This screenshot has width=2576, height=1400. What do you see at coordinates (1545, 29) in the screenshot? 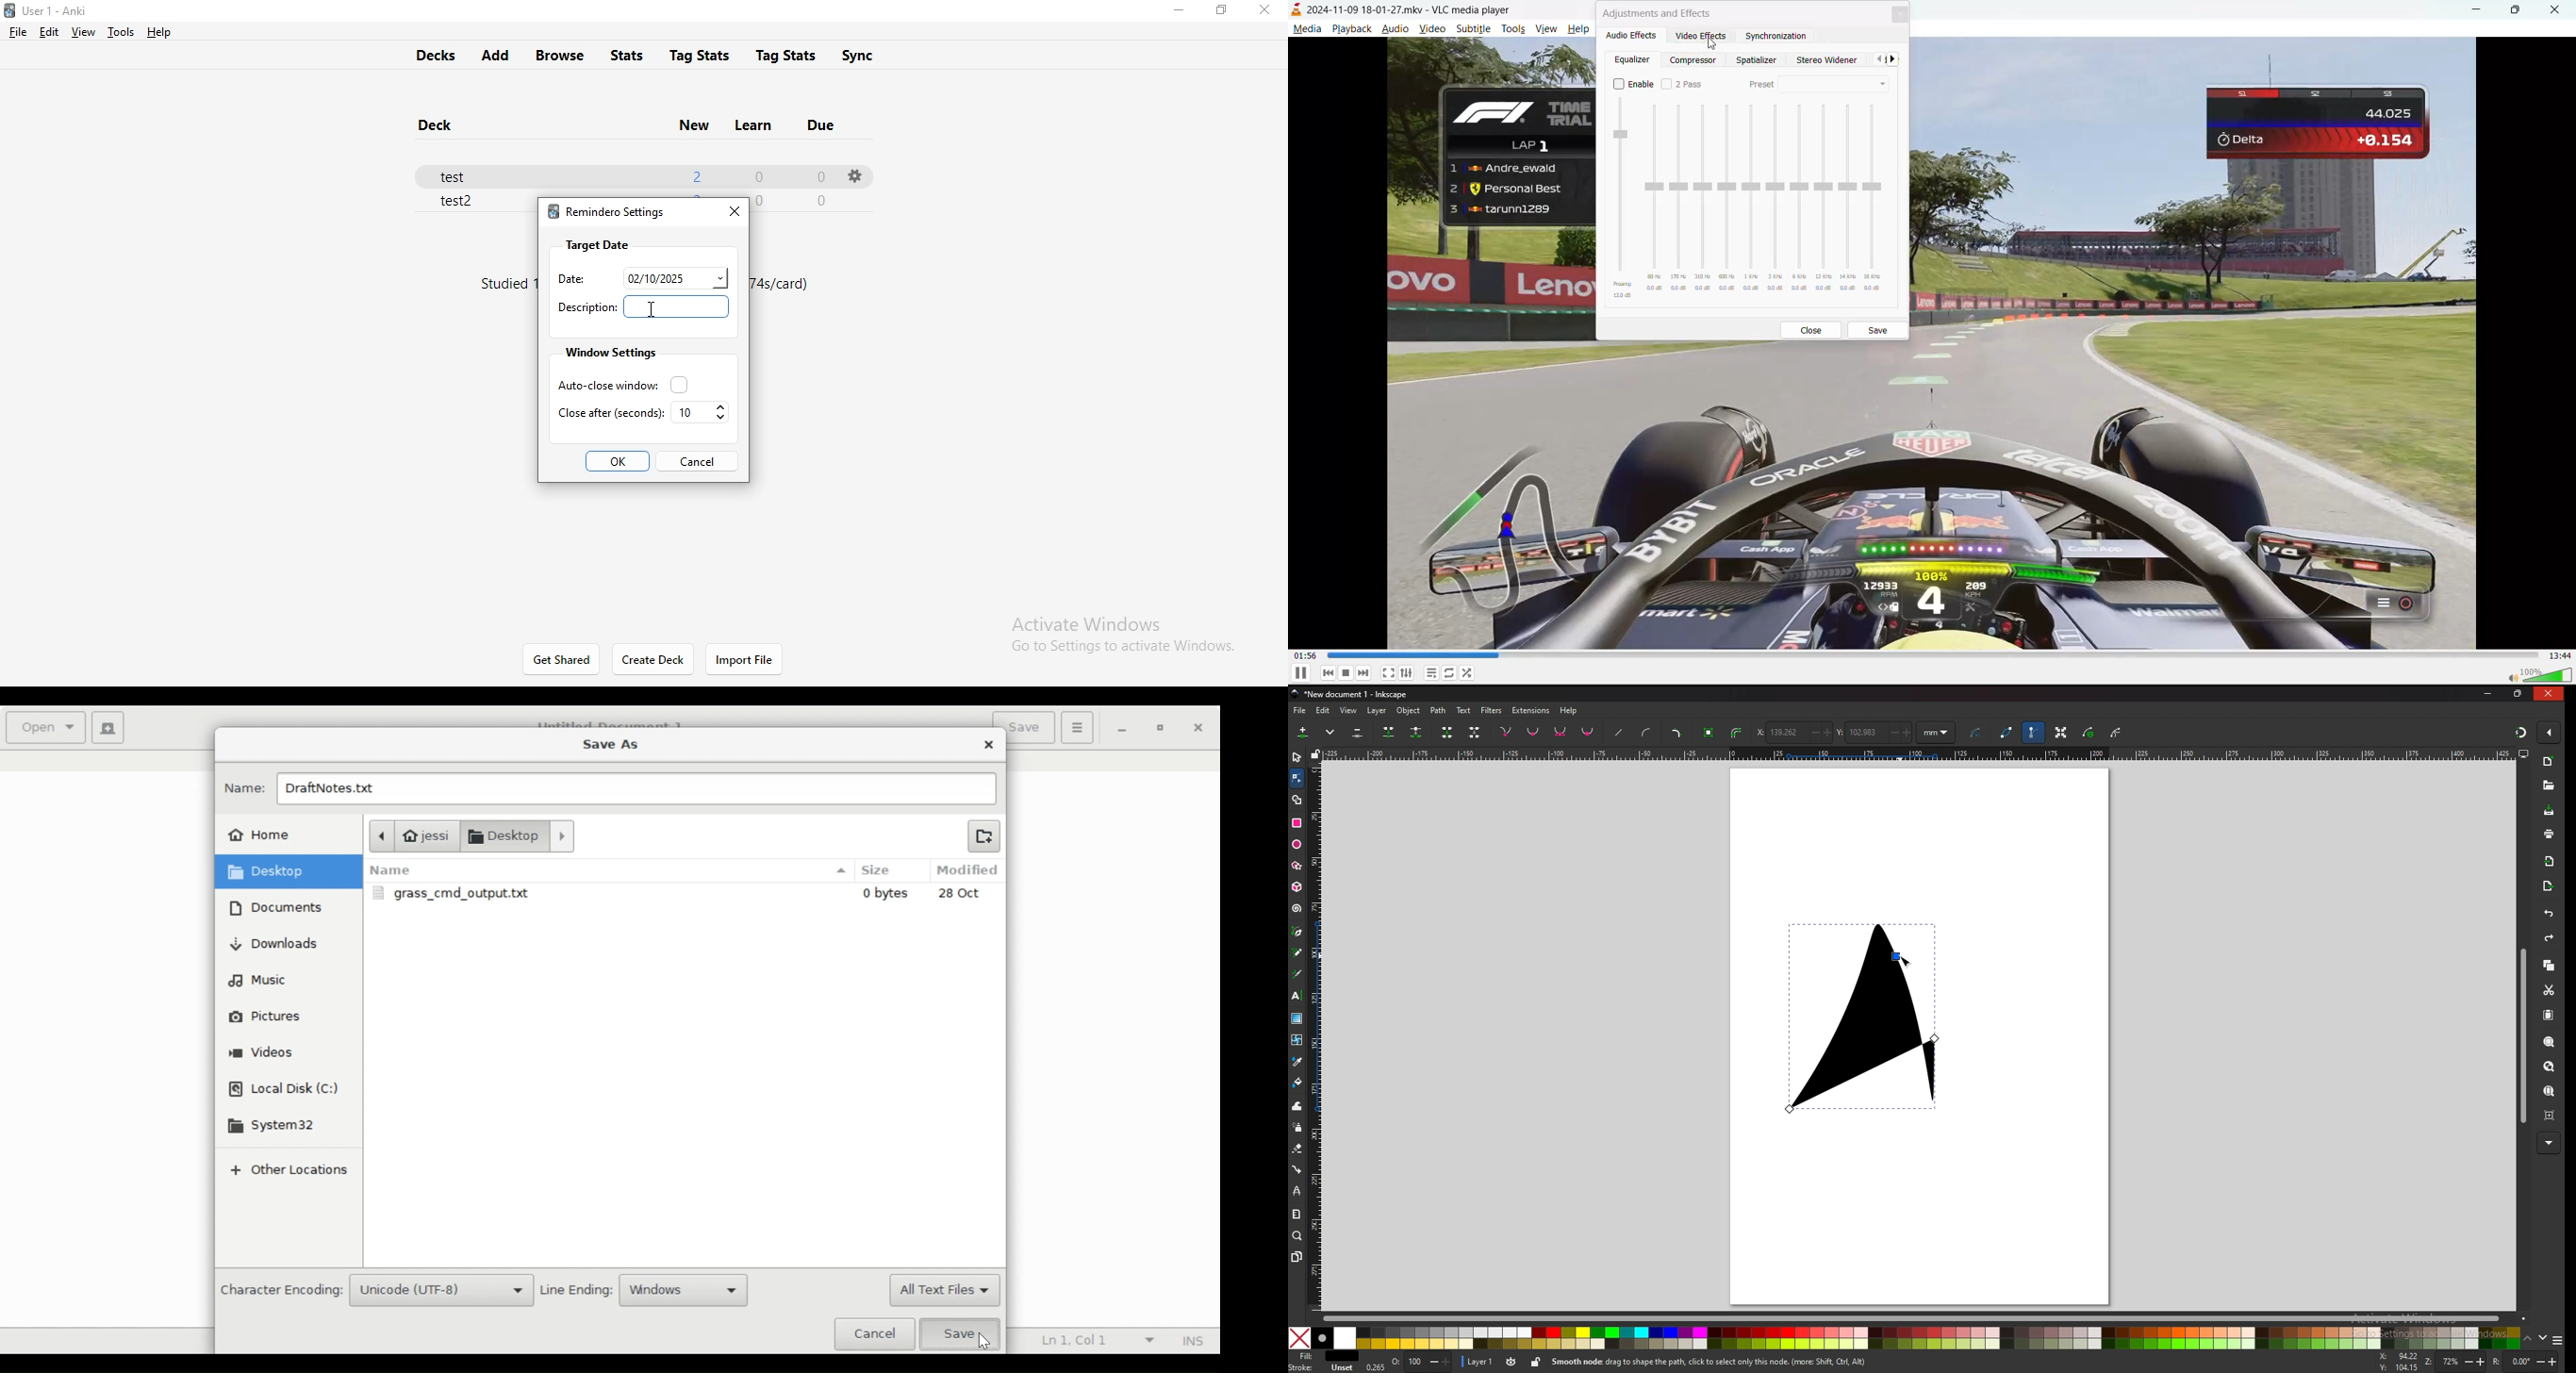
I see `view` at bounding box center [1545, 29].